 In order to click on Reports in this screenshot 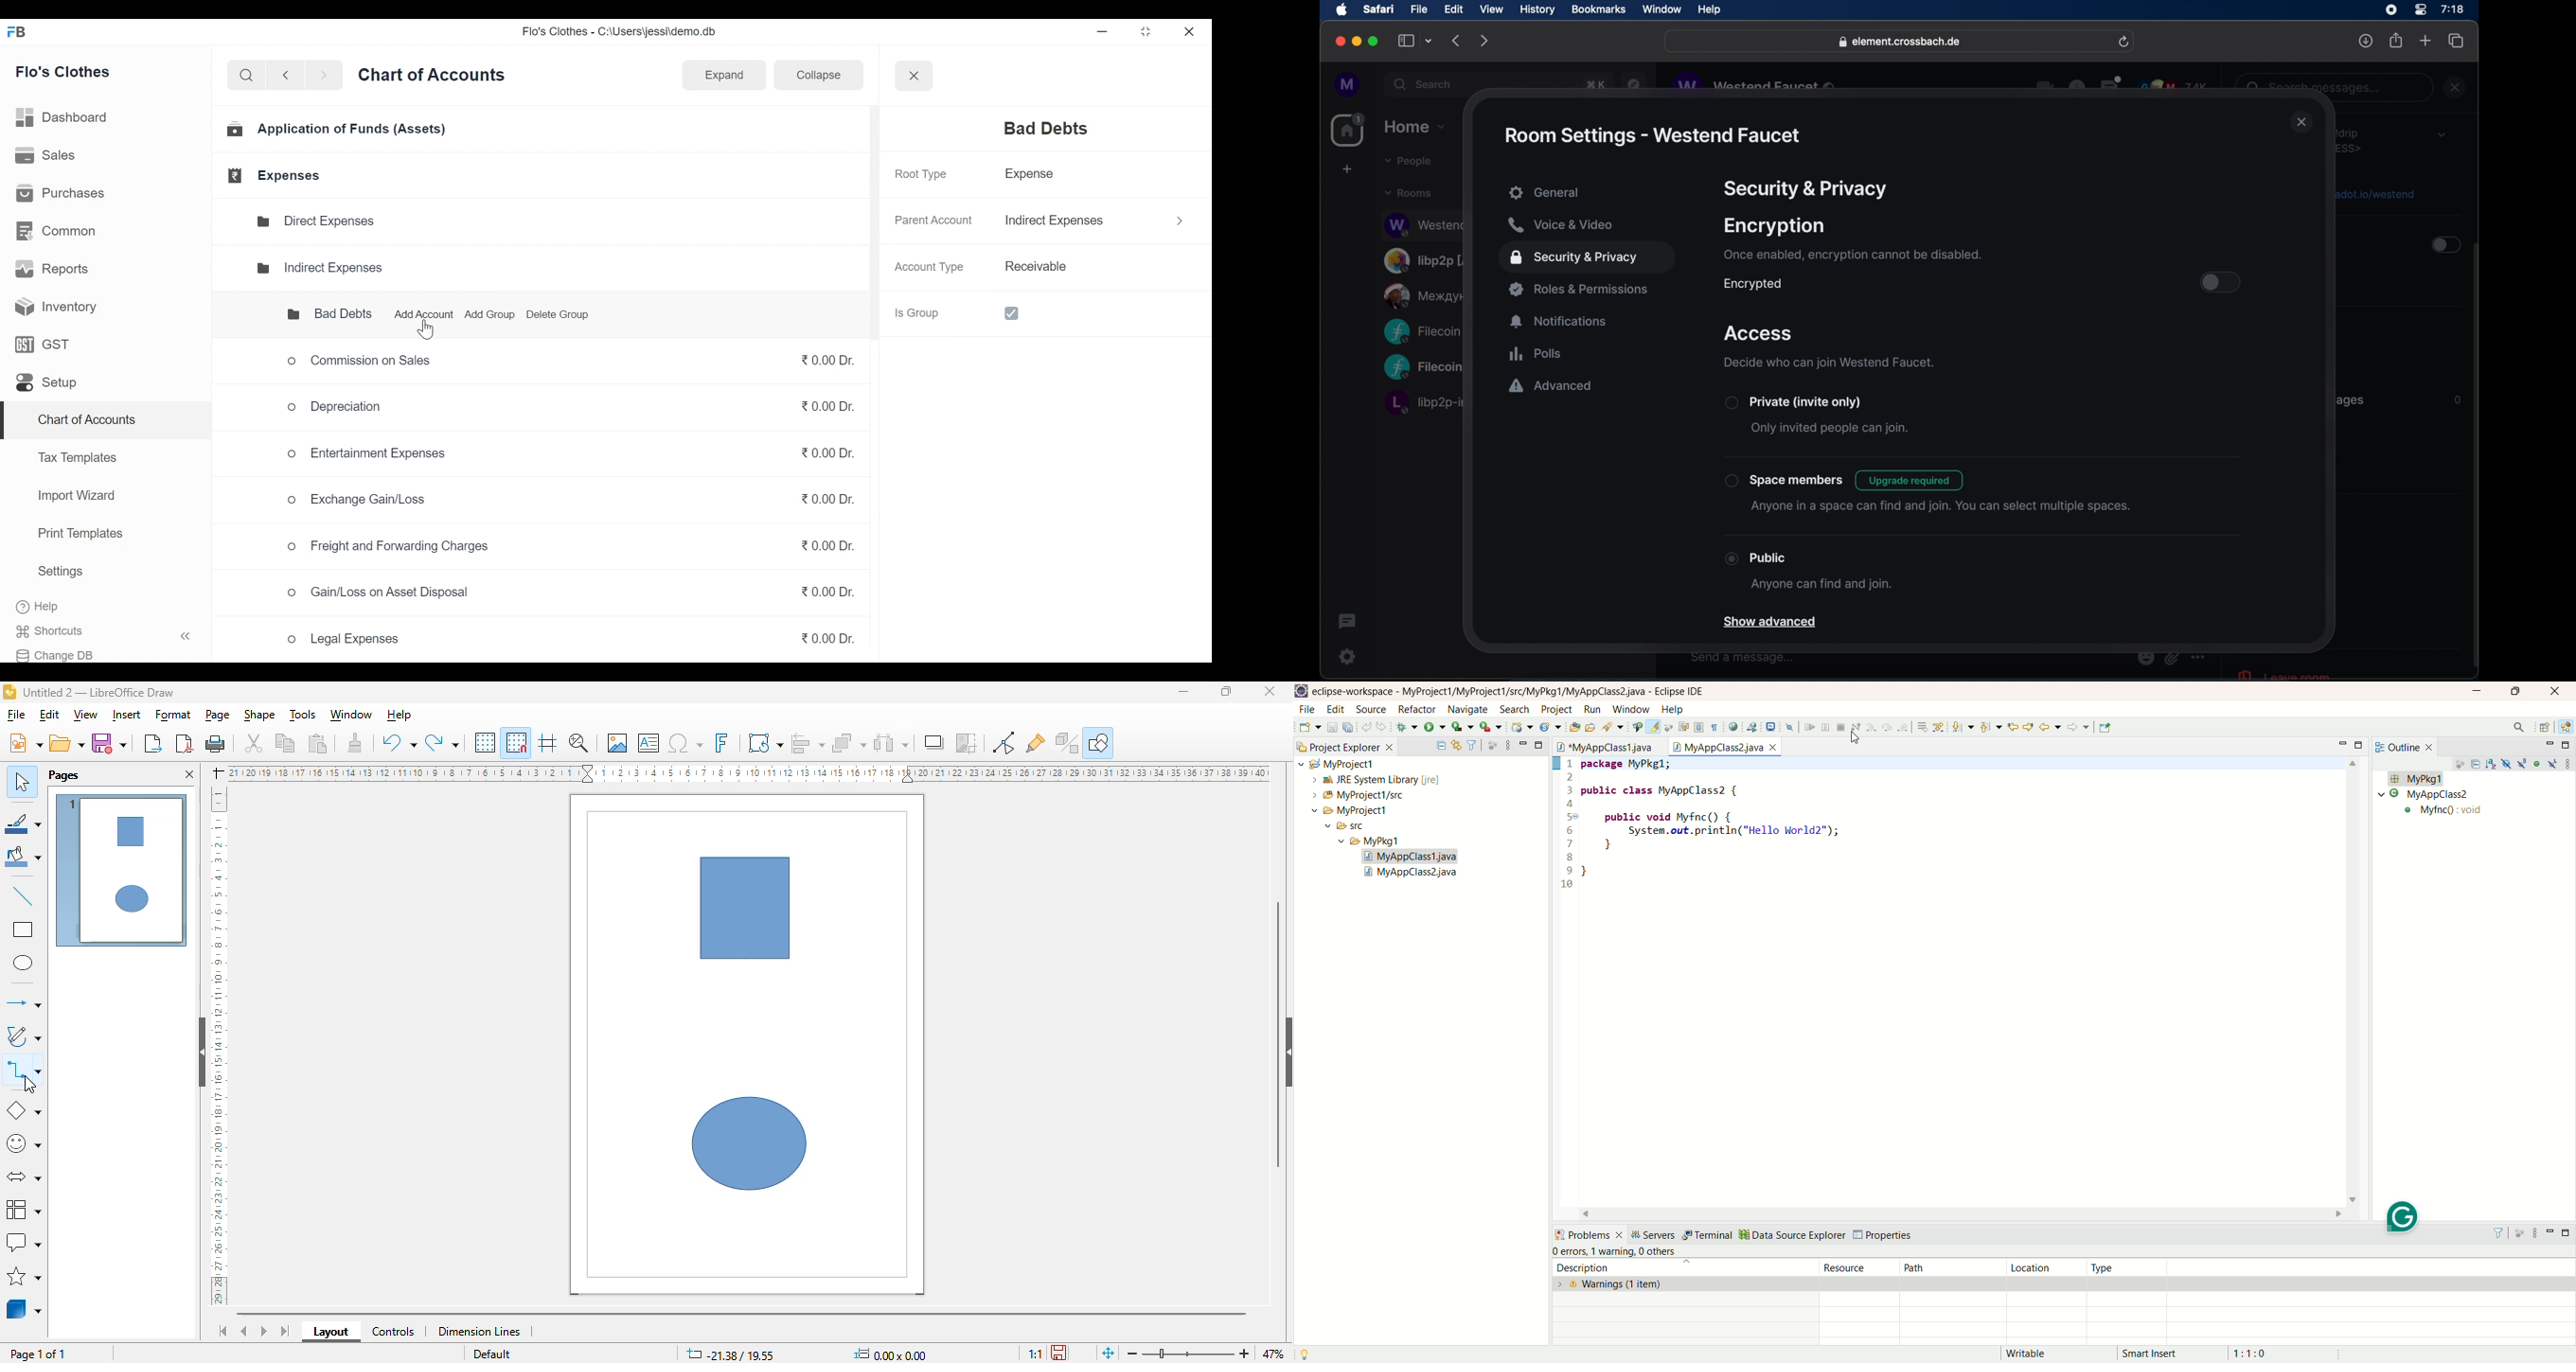, I will do `click(54, 271)`.